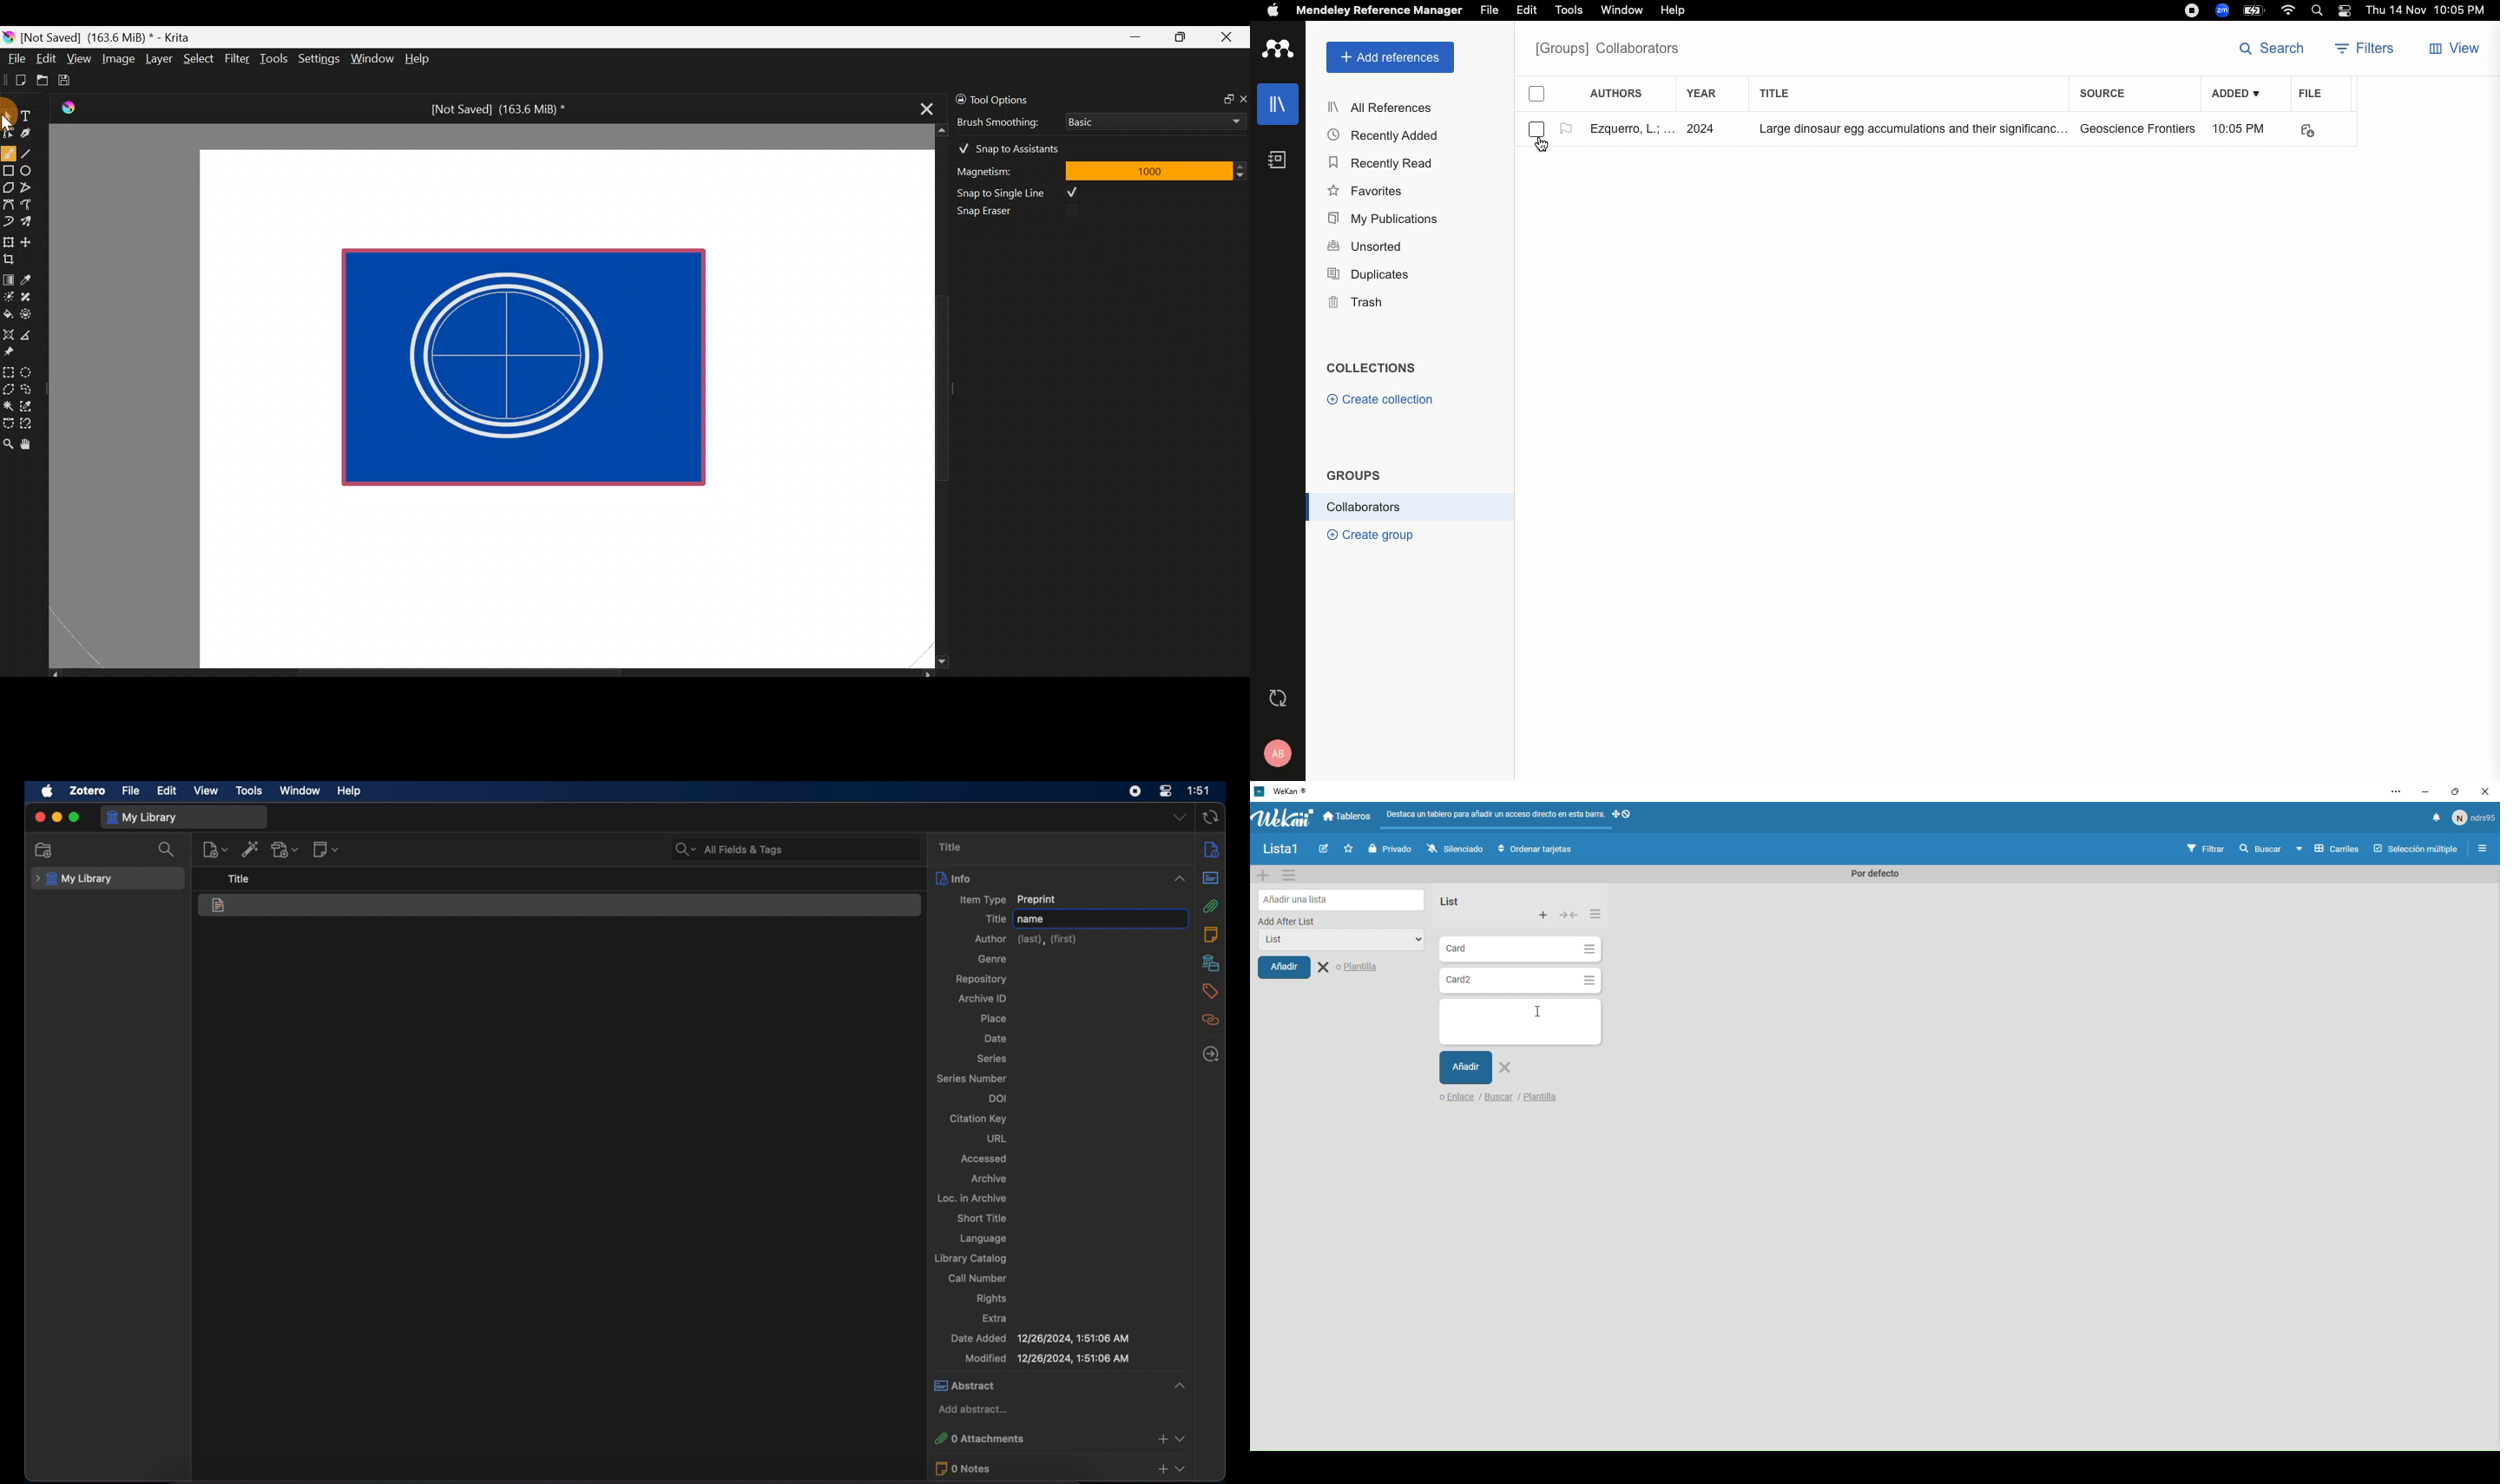  Describe the element at coordinates (969, 1259) in the screenshot. I see `library catalog` at that location.